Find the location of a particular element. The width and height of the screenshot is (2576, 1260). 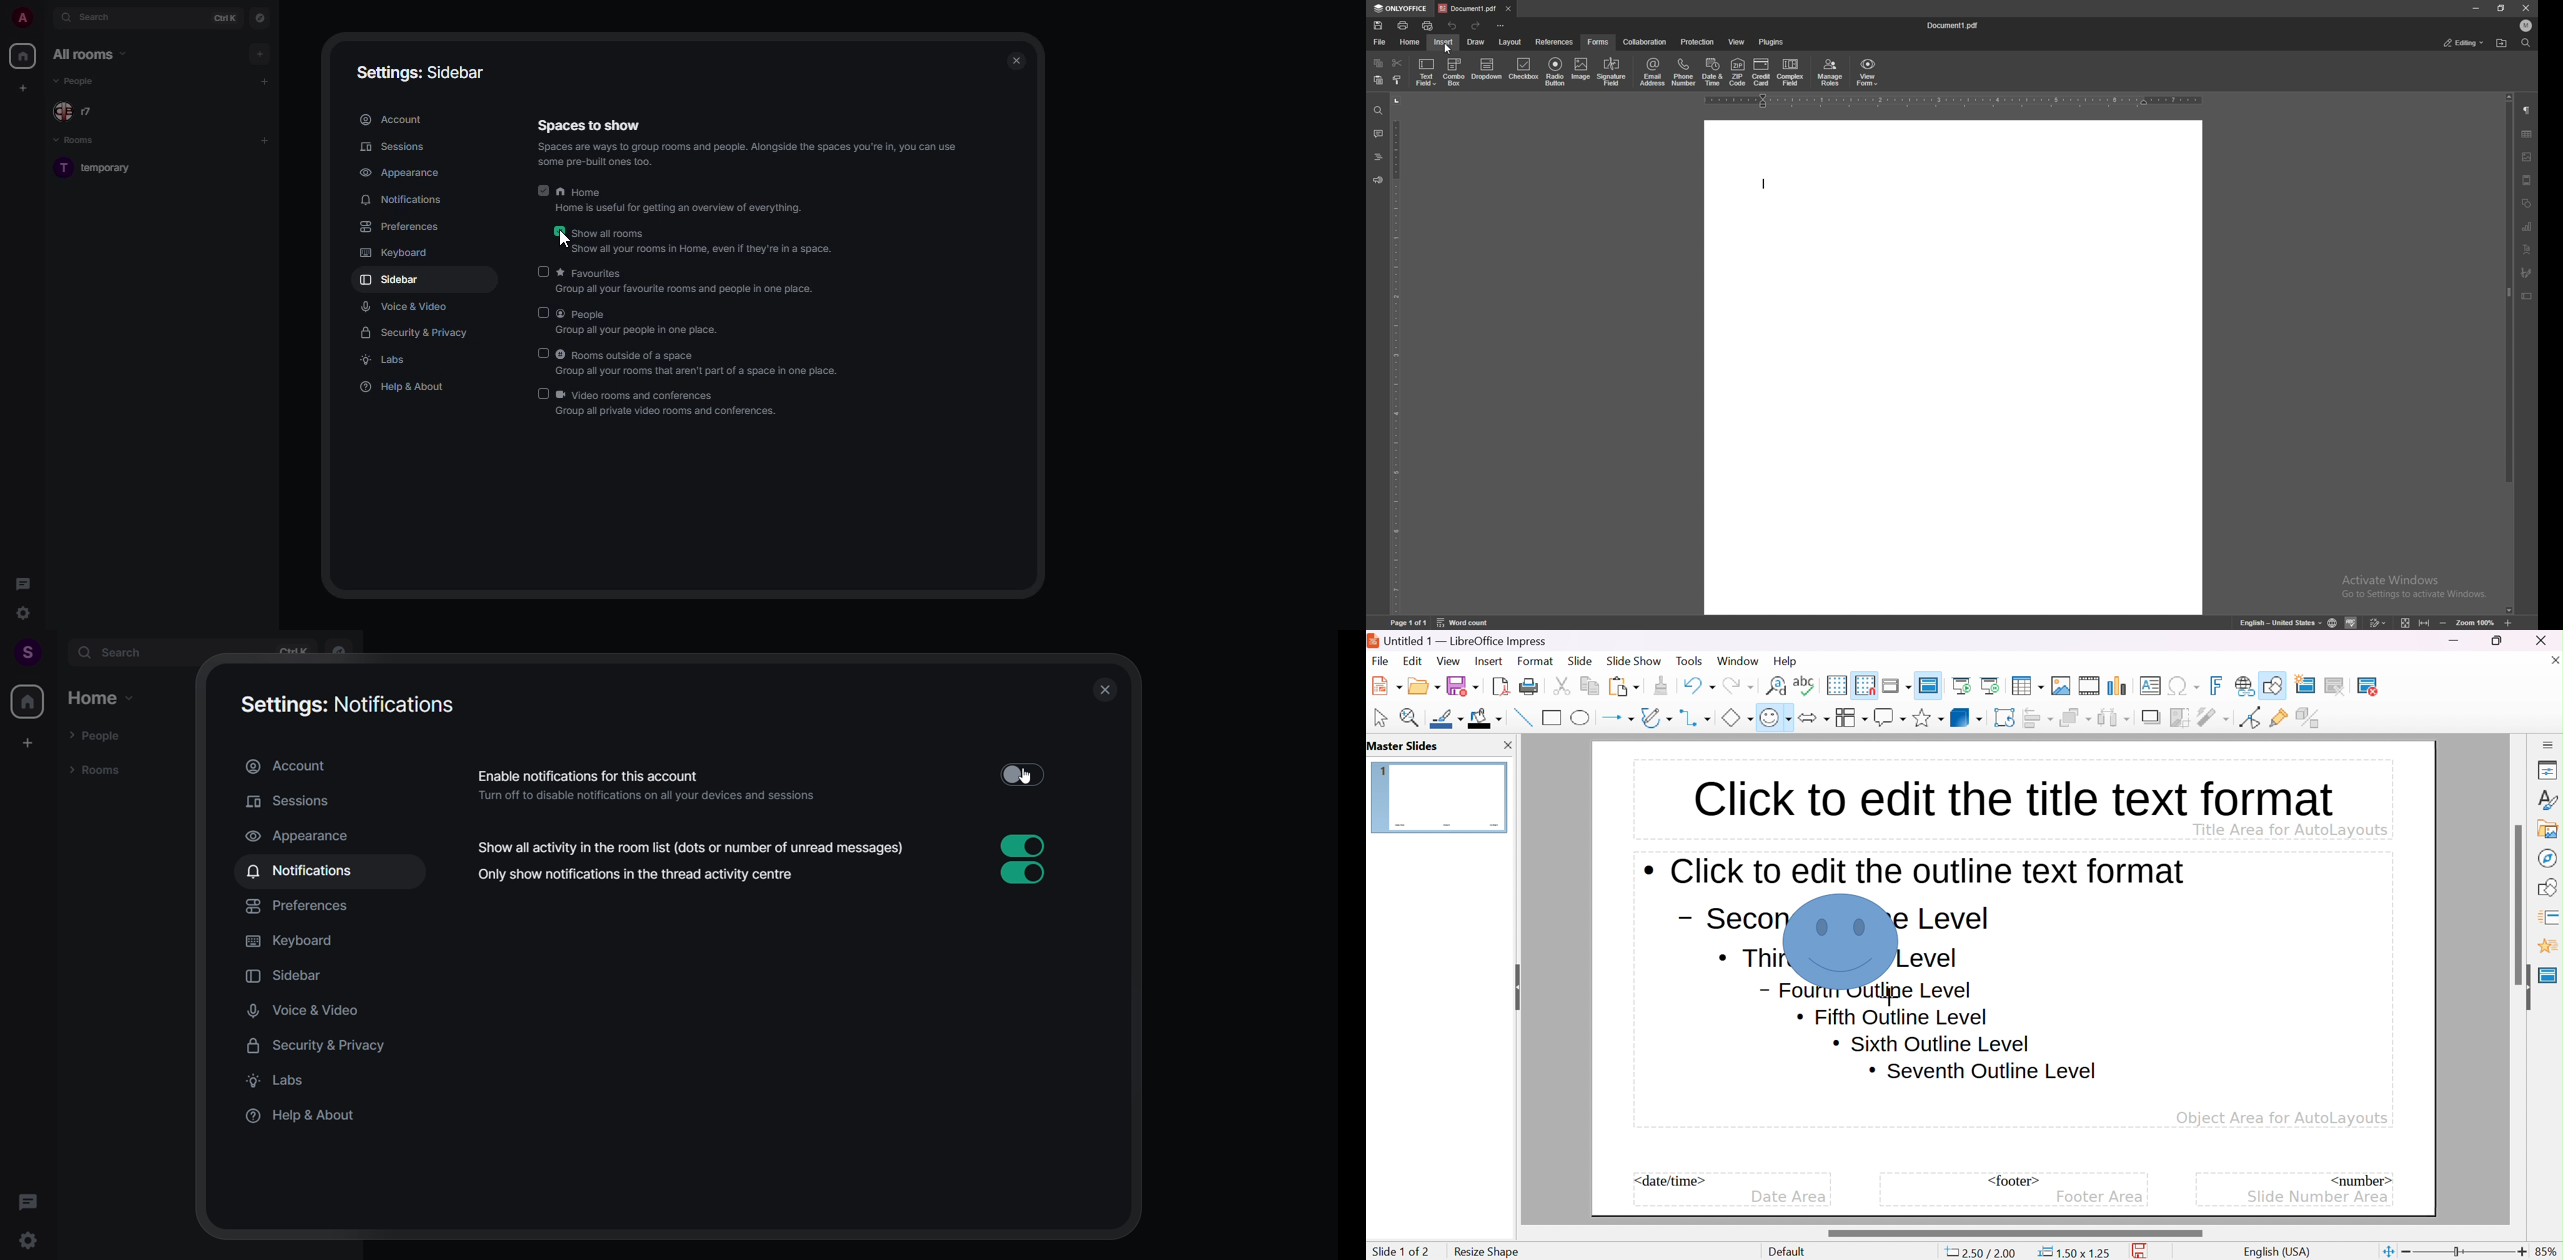

close is located at coordinates (2553, 659).